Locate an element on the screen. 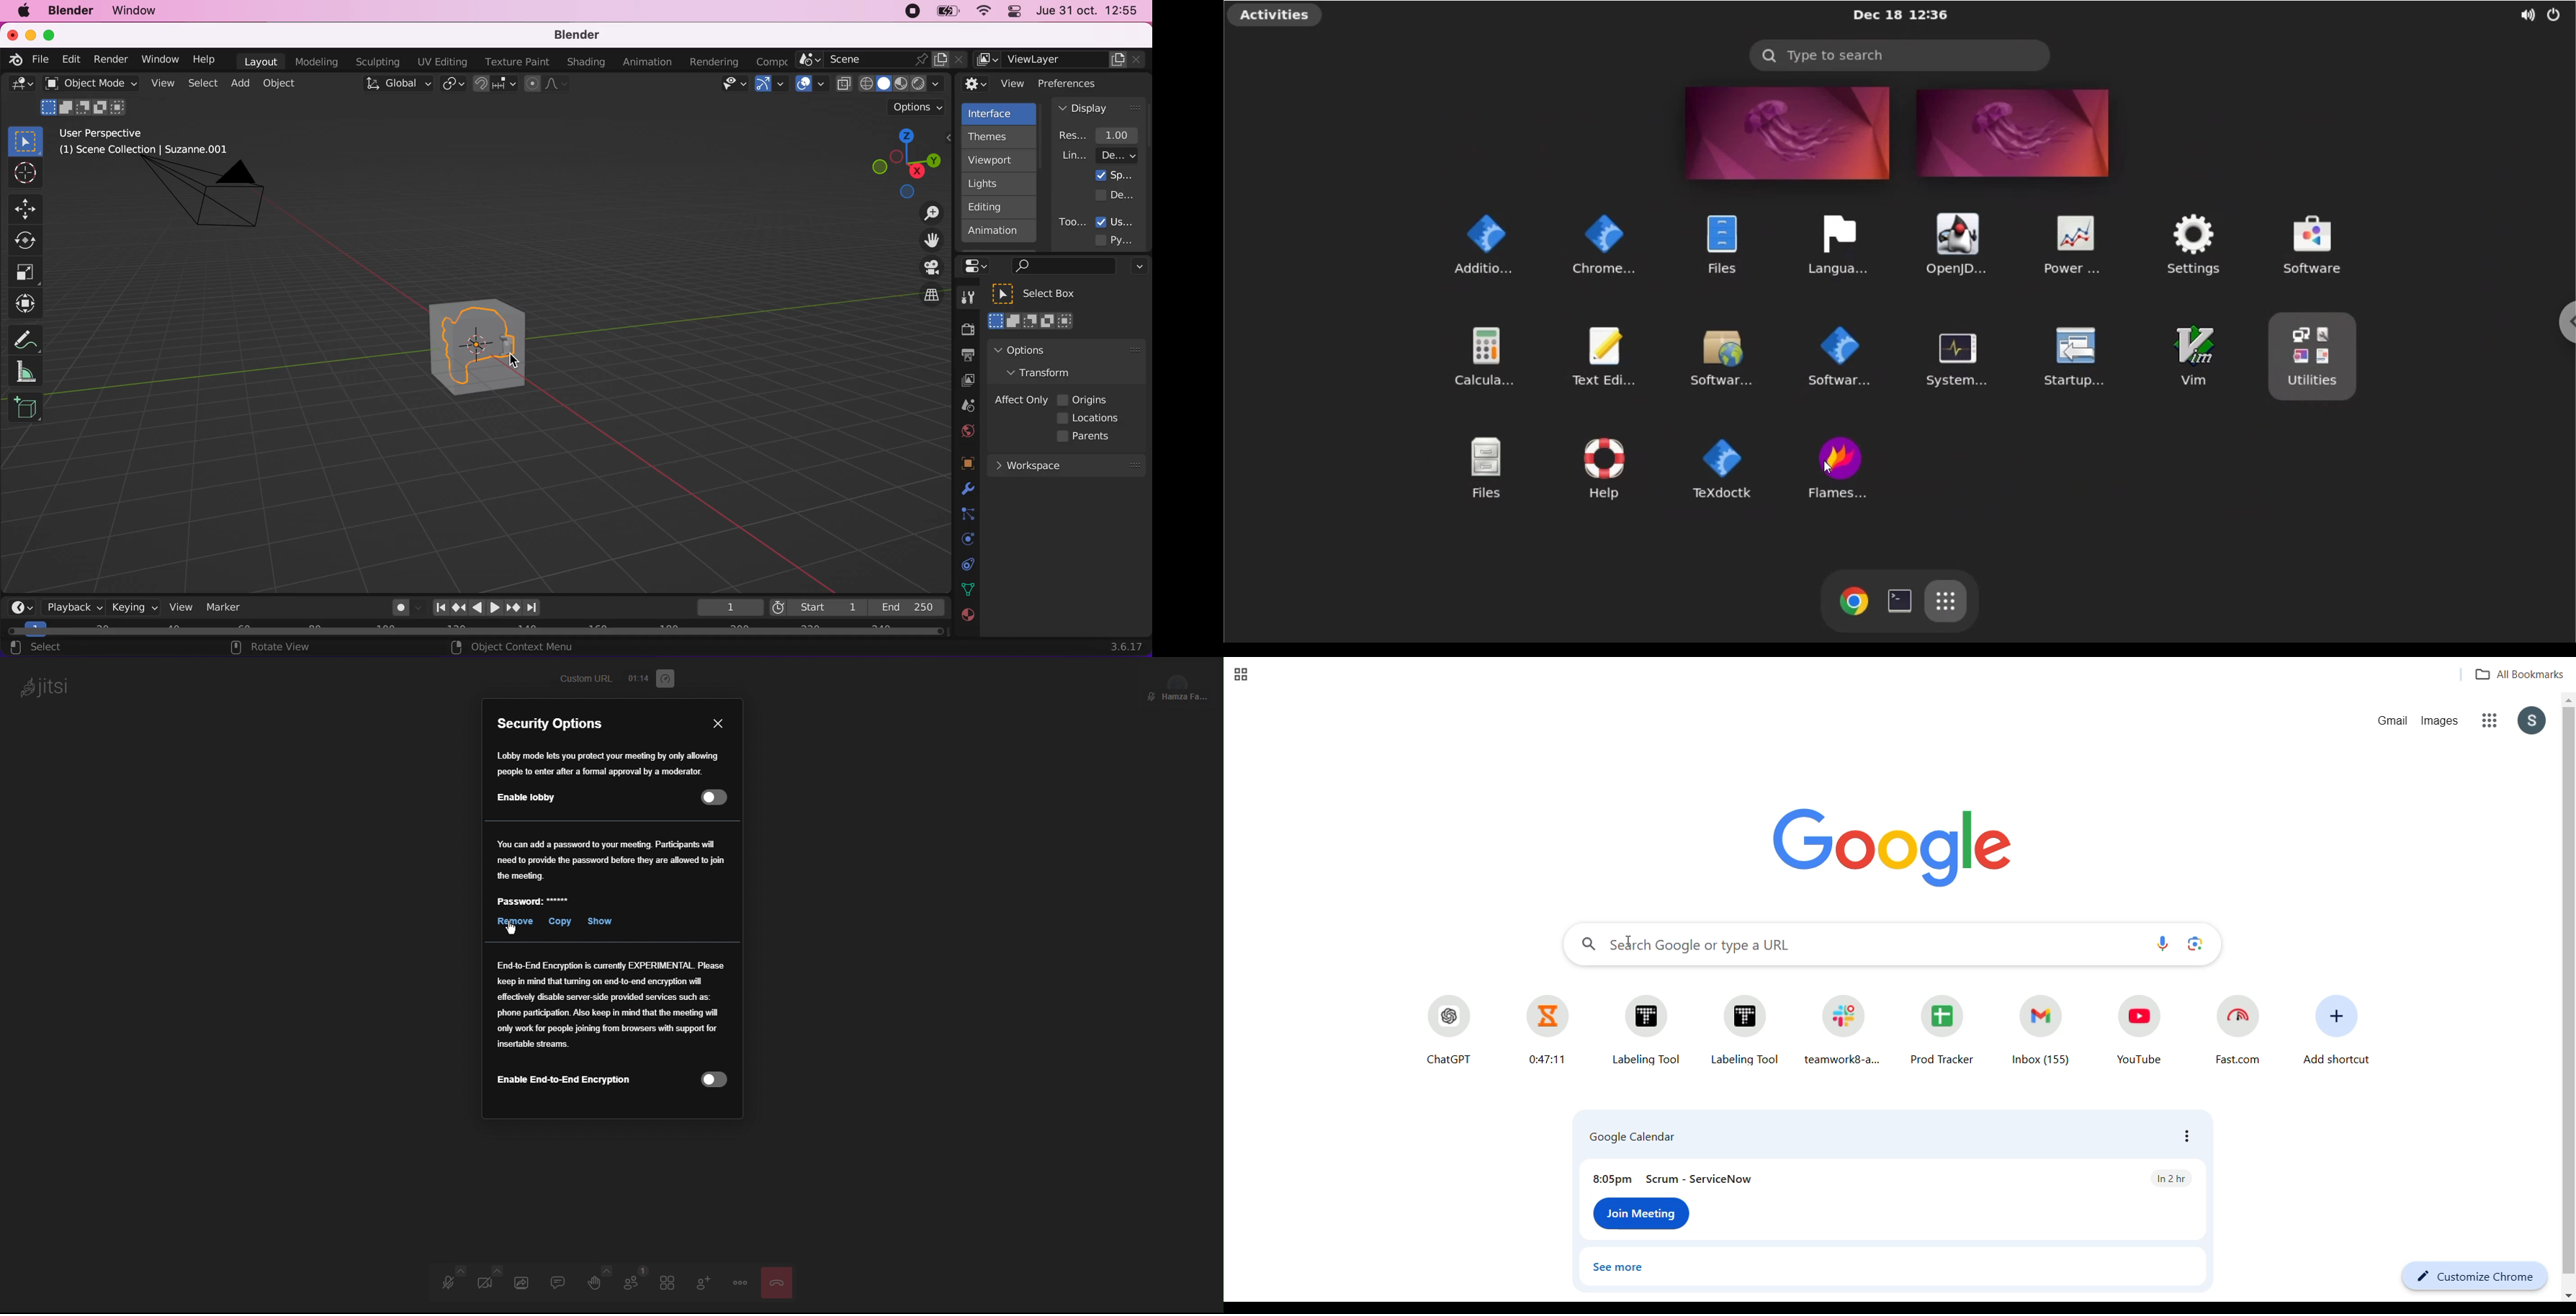 This screenshot has height=1316, width=2576. 0:47:11 is located at coordinates (1543, 1030).